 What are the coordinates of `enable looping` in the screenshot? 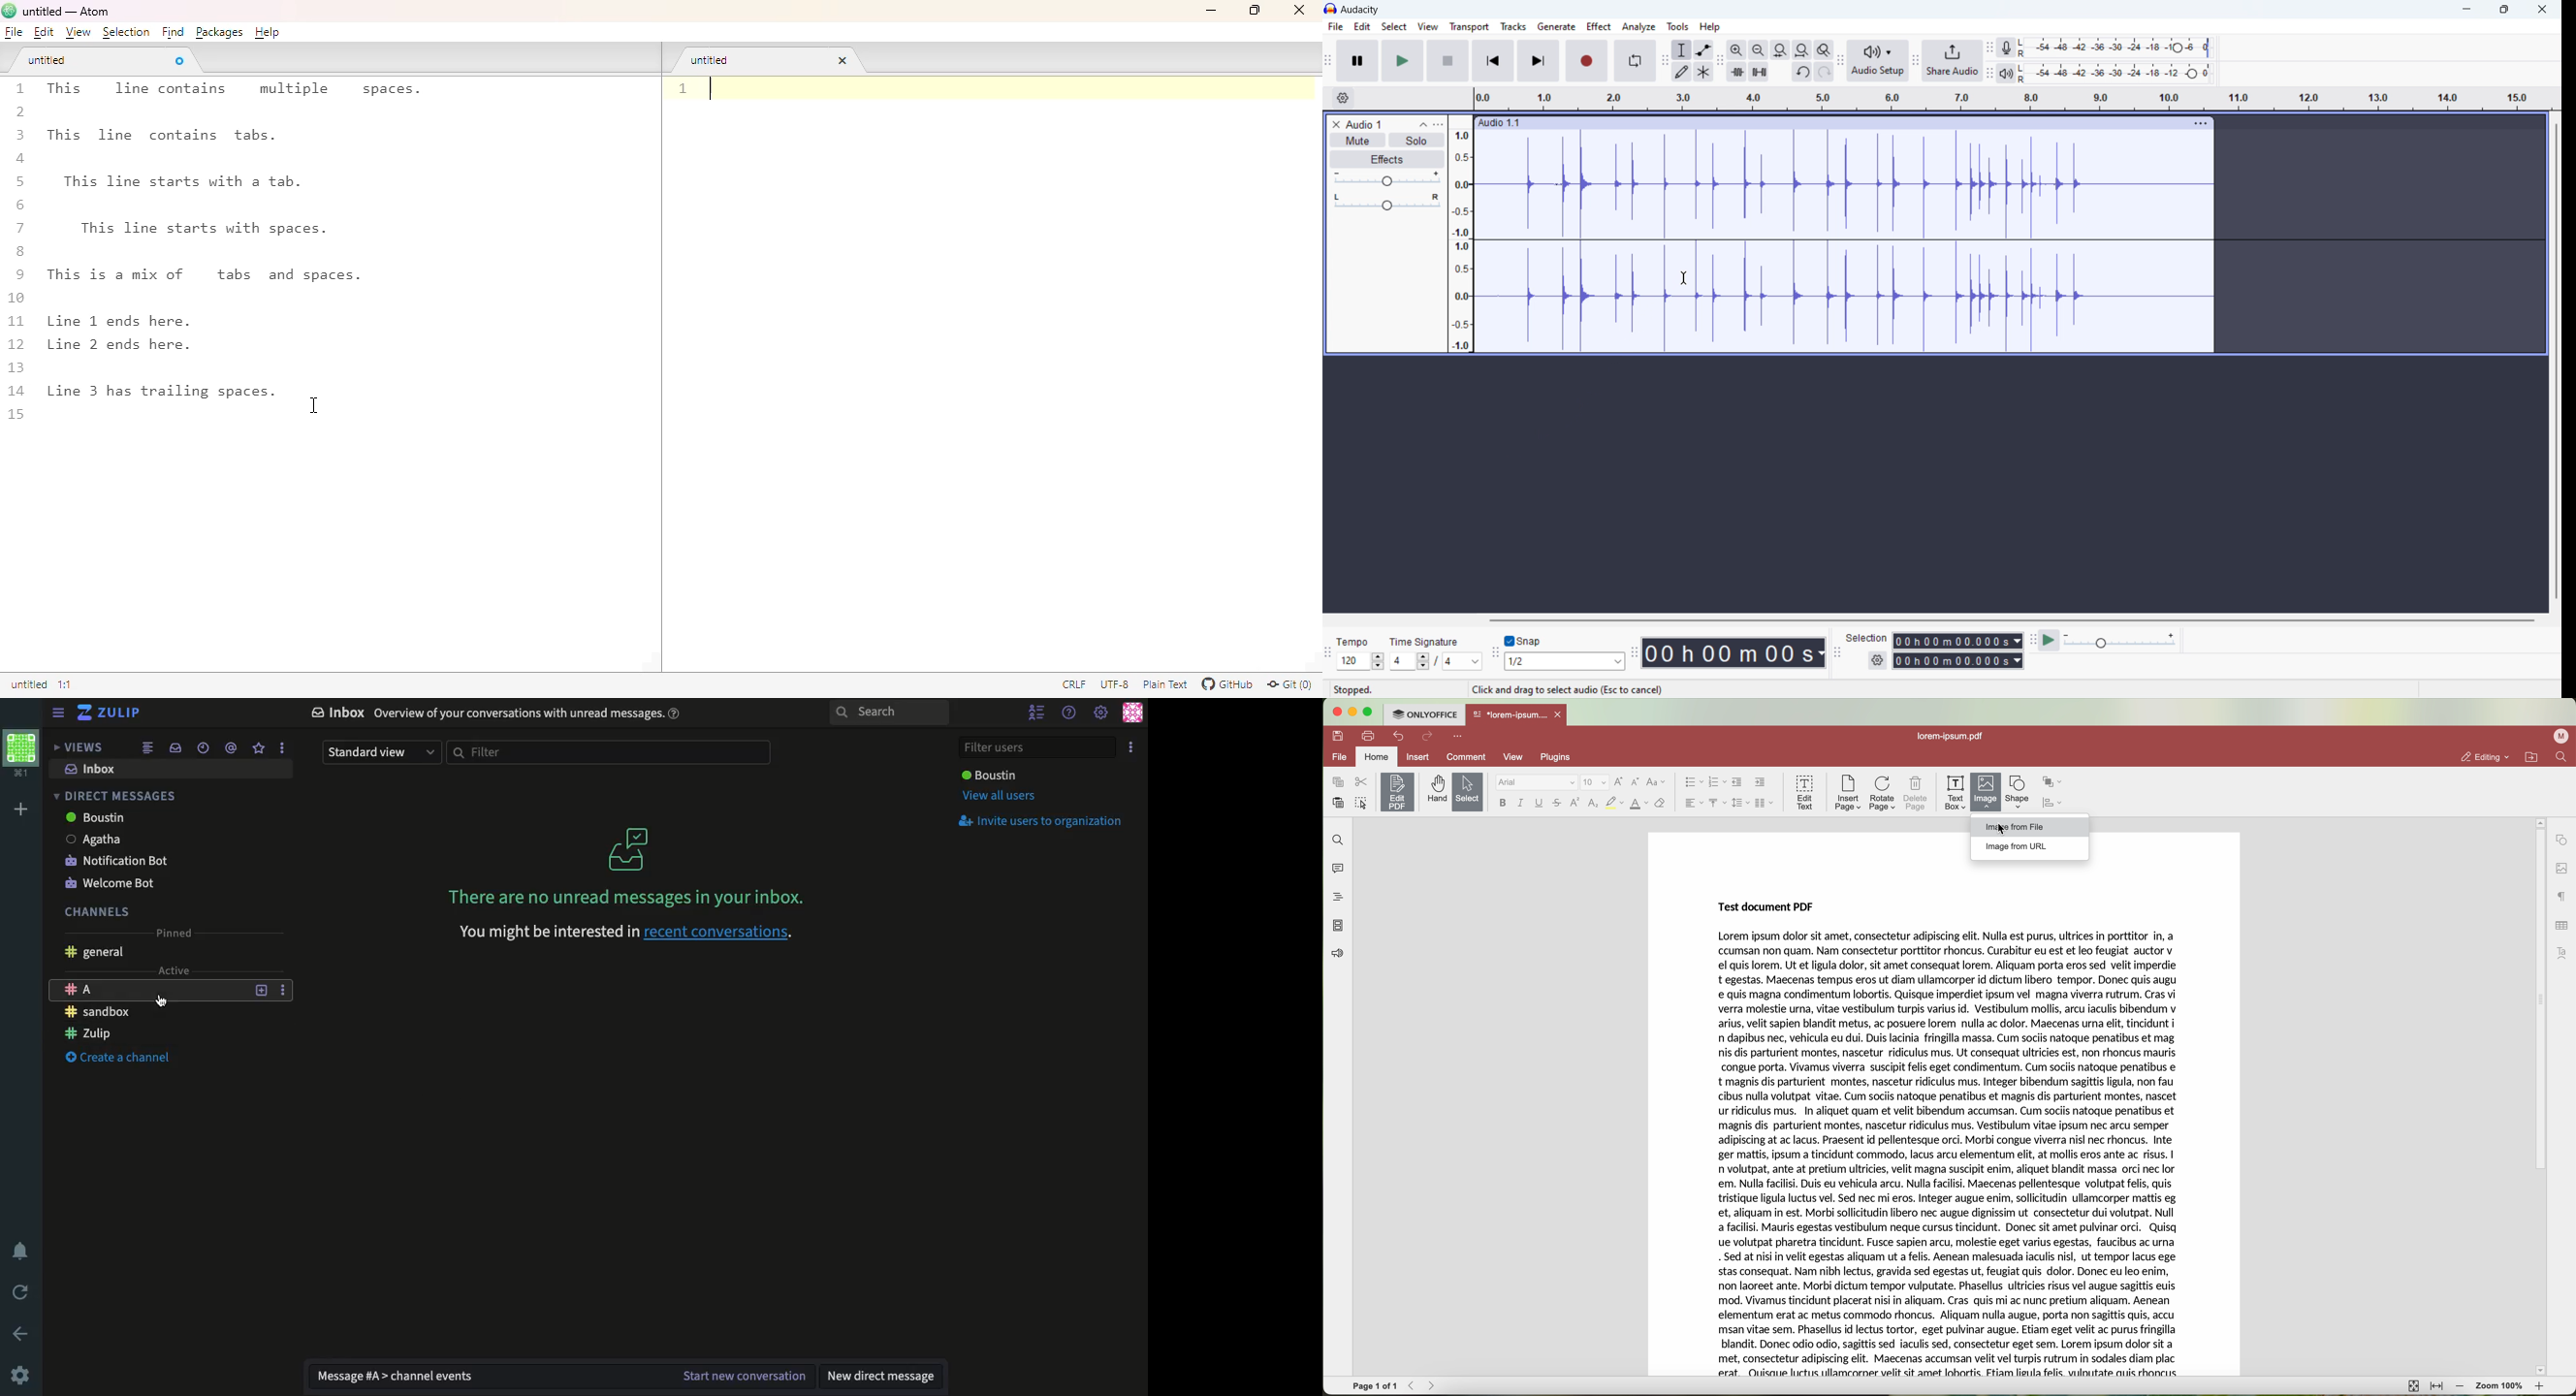 It's located at (1635, 61).